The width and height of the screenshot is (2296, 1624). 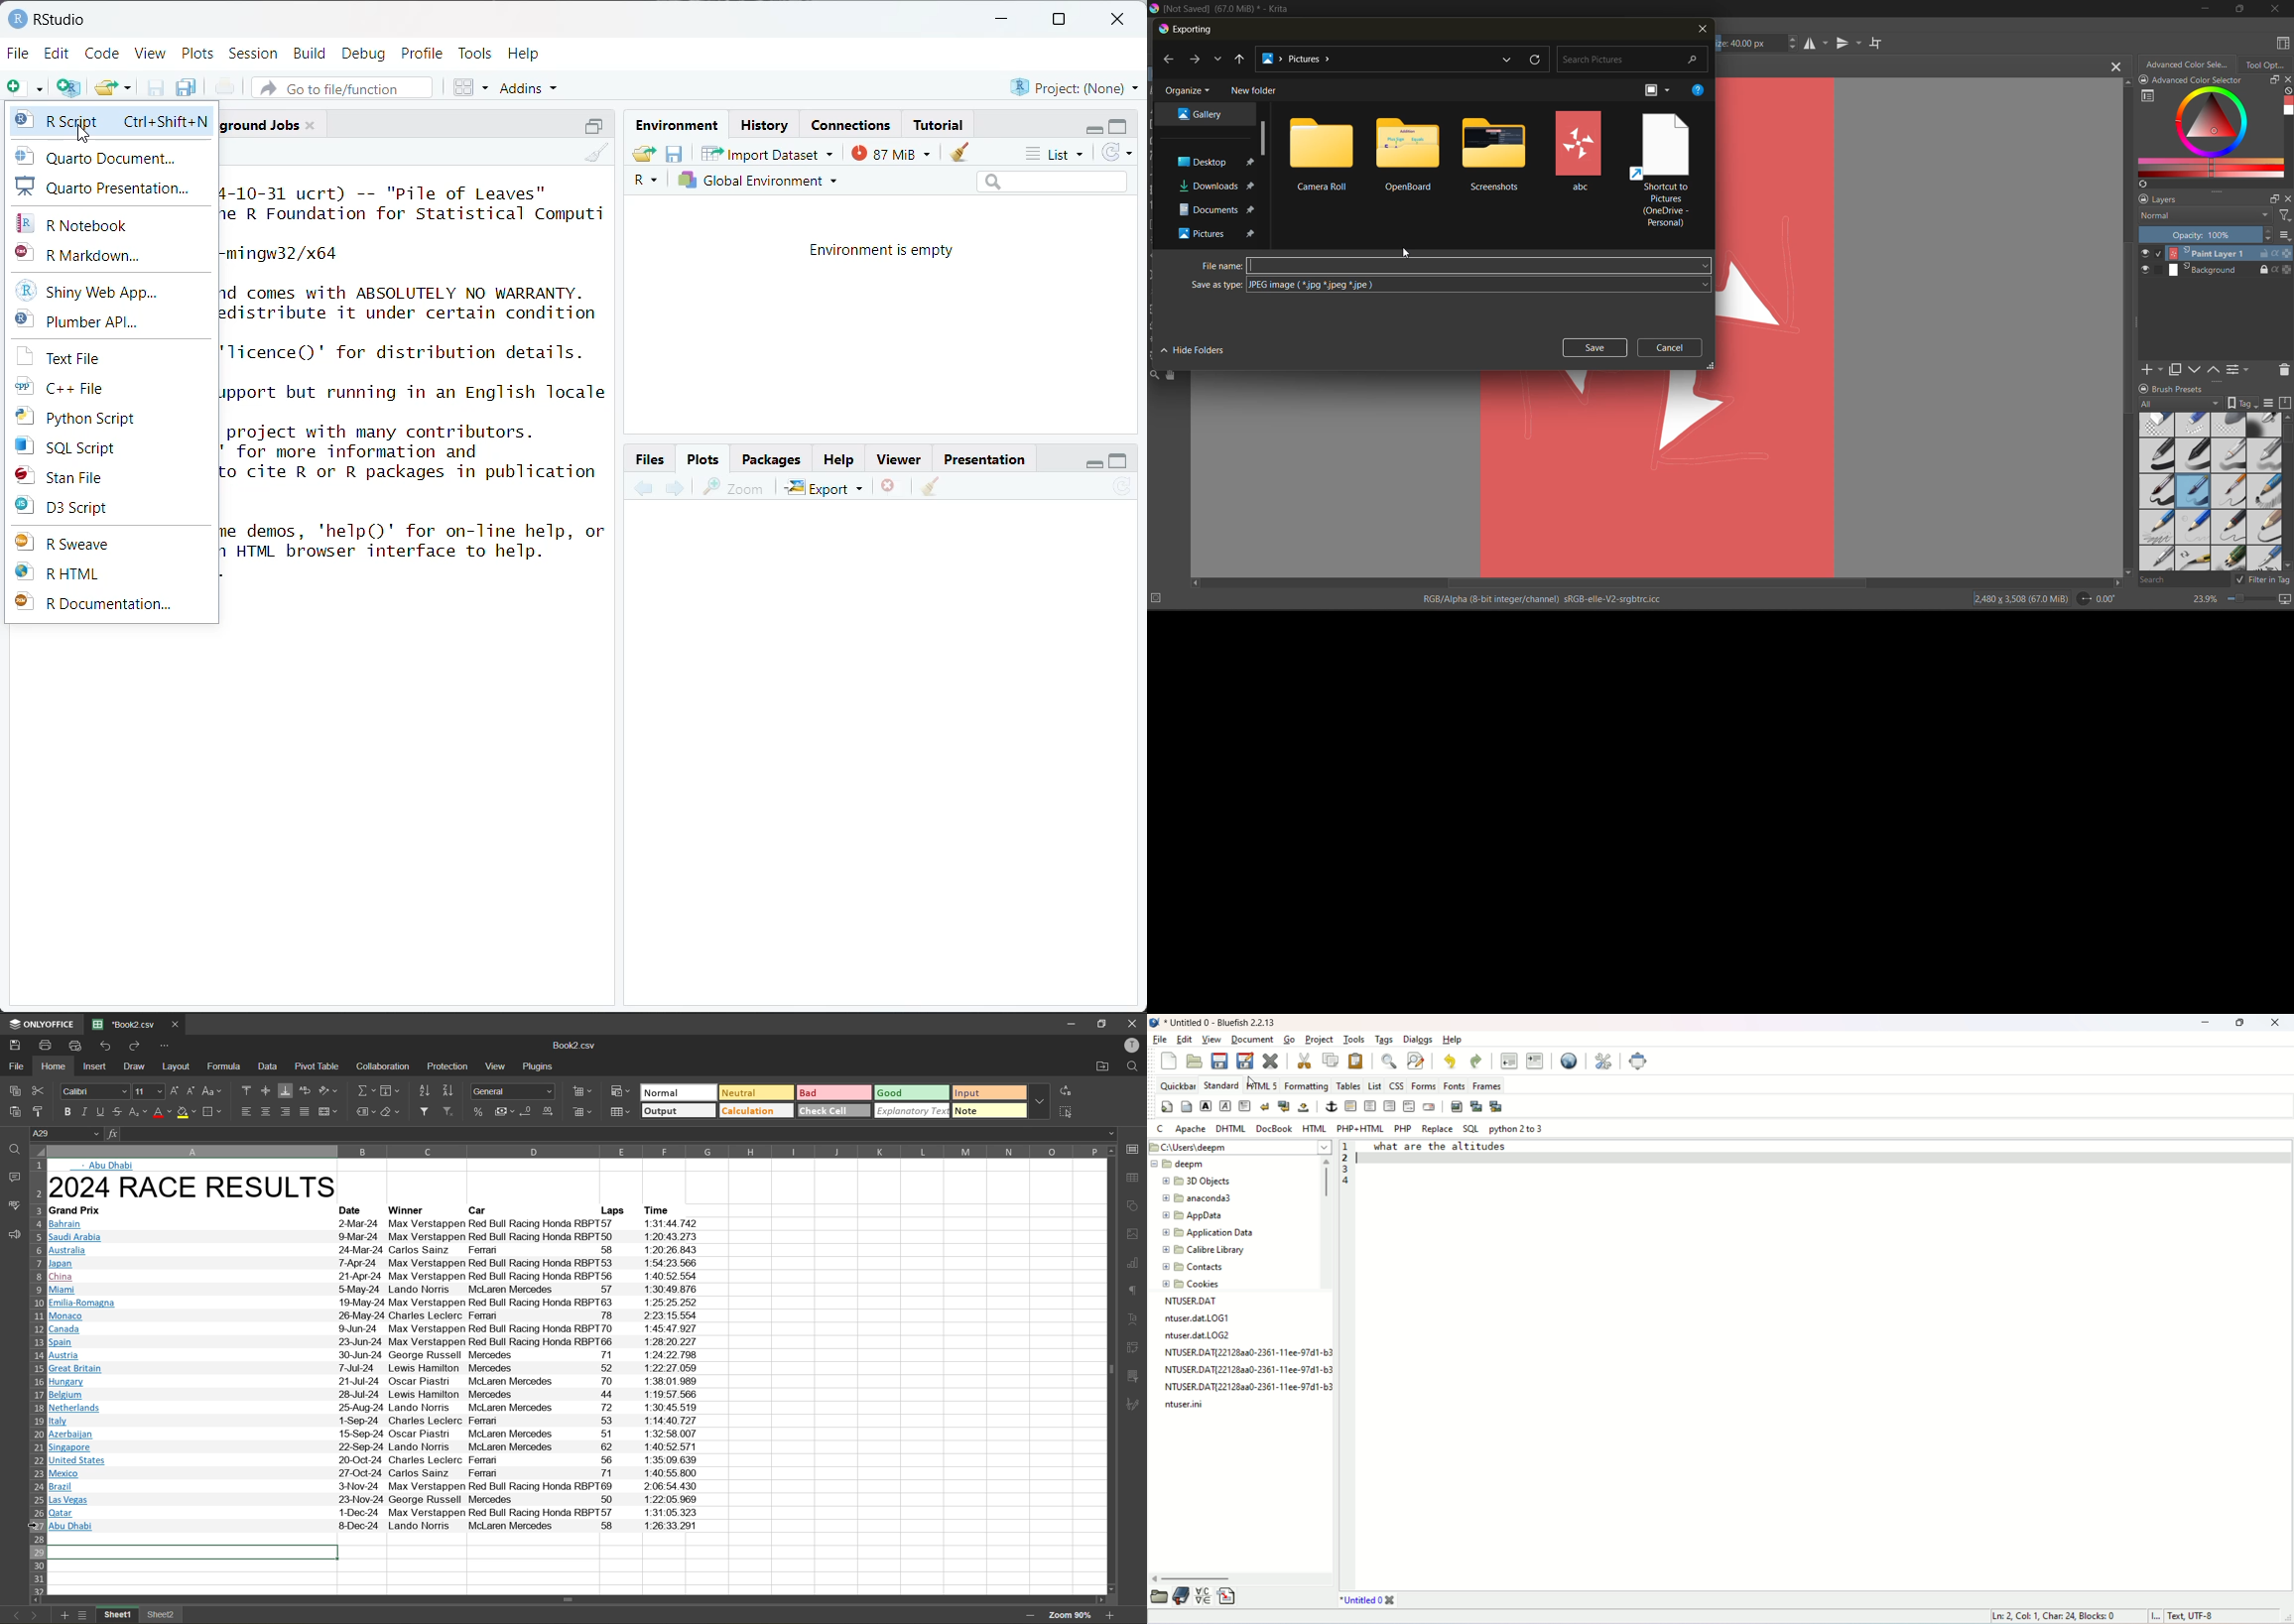 I want to click on emphasize, so click(x=1226, y=1106).